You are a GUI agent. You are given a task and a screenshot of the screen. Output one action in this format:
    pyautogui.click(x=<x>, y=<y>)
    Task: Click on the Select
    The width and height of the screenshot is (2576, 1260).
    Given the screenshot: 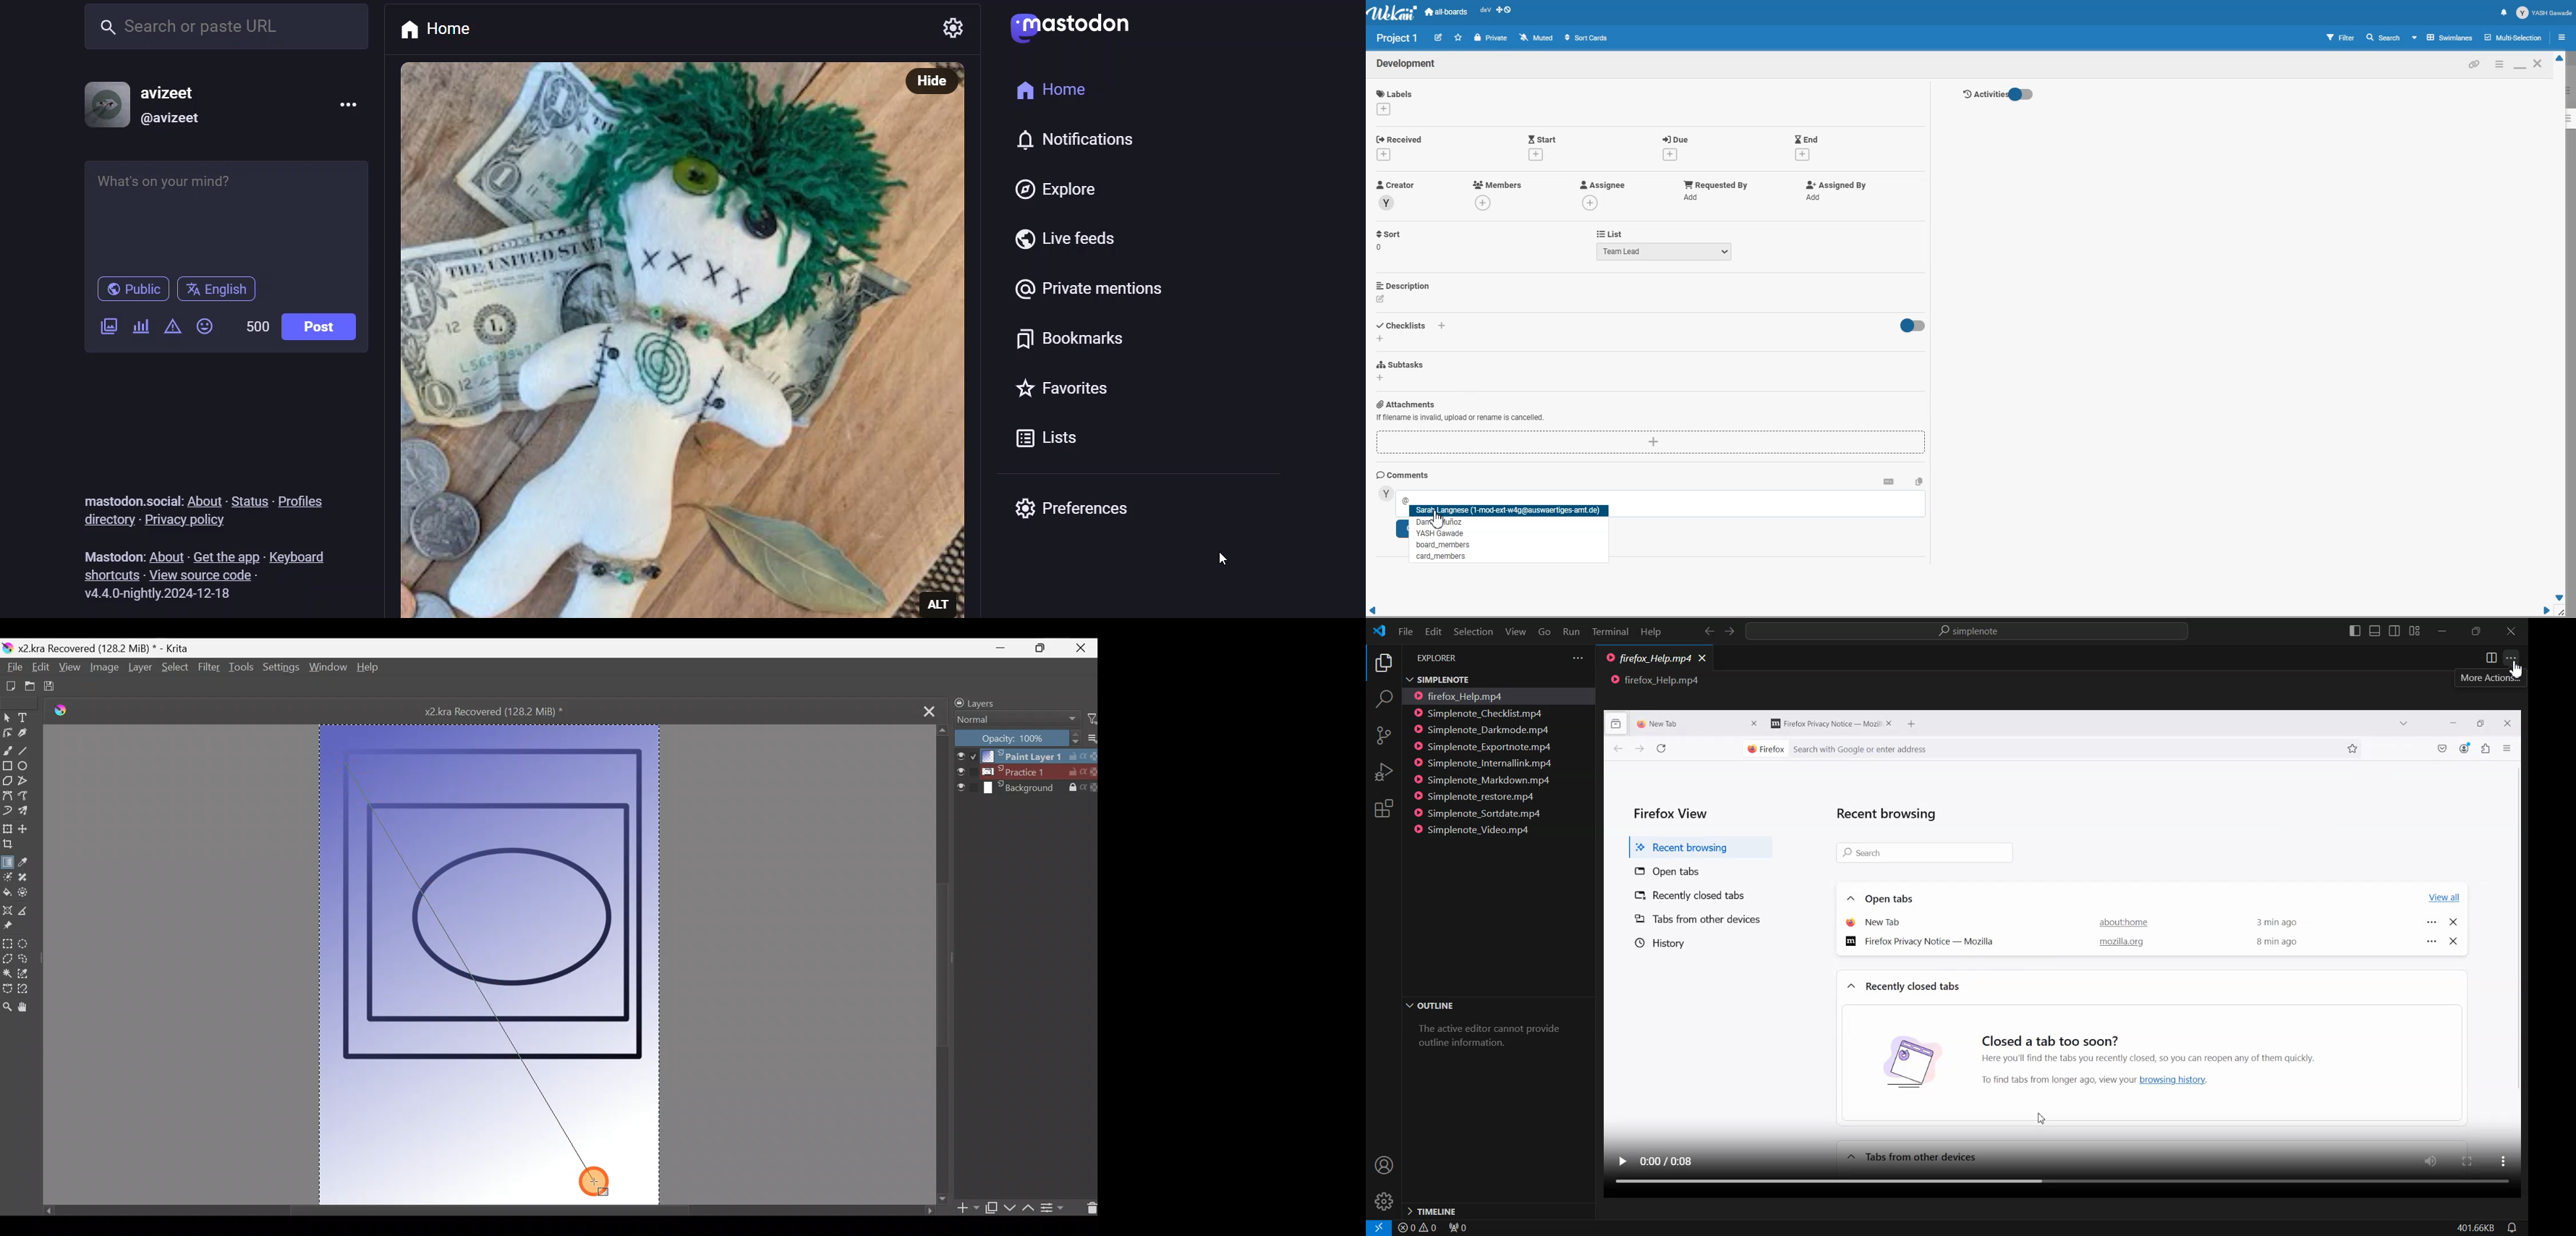 What is the action you would take?
    pyautogui.click(x=173, y=668)
    